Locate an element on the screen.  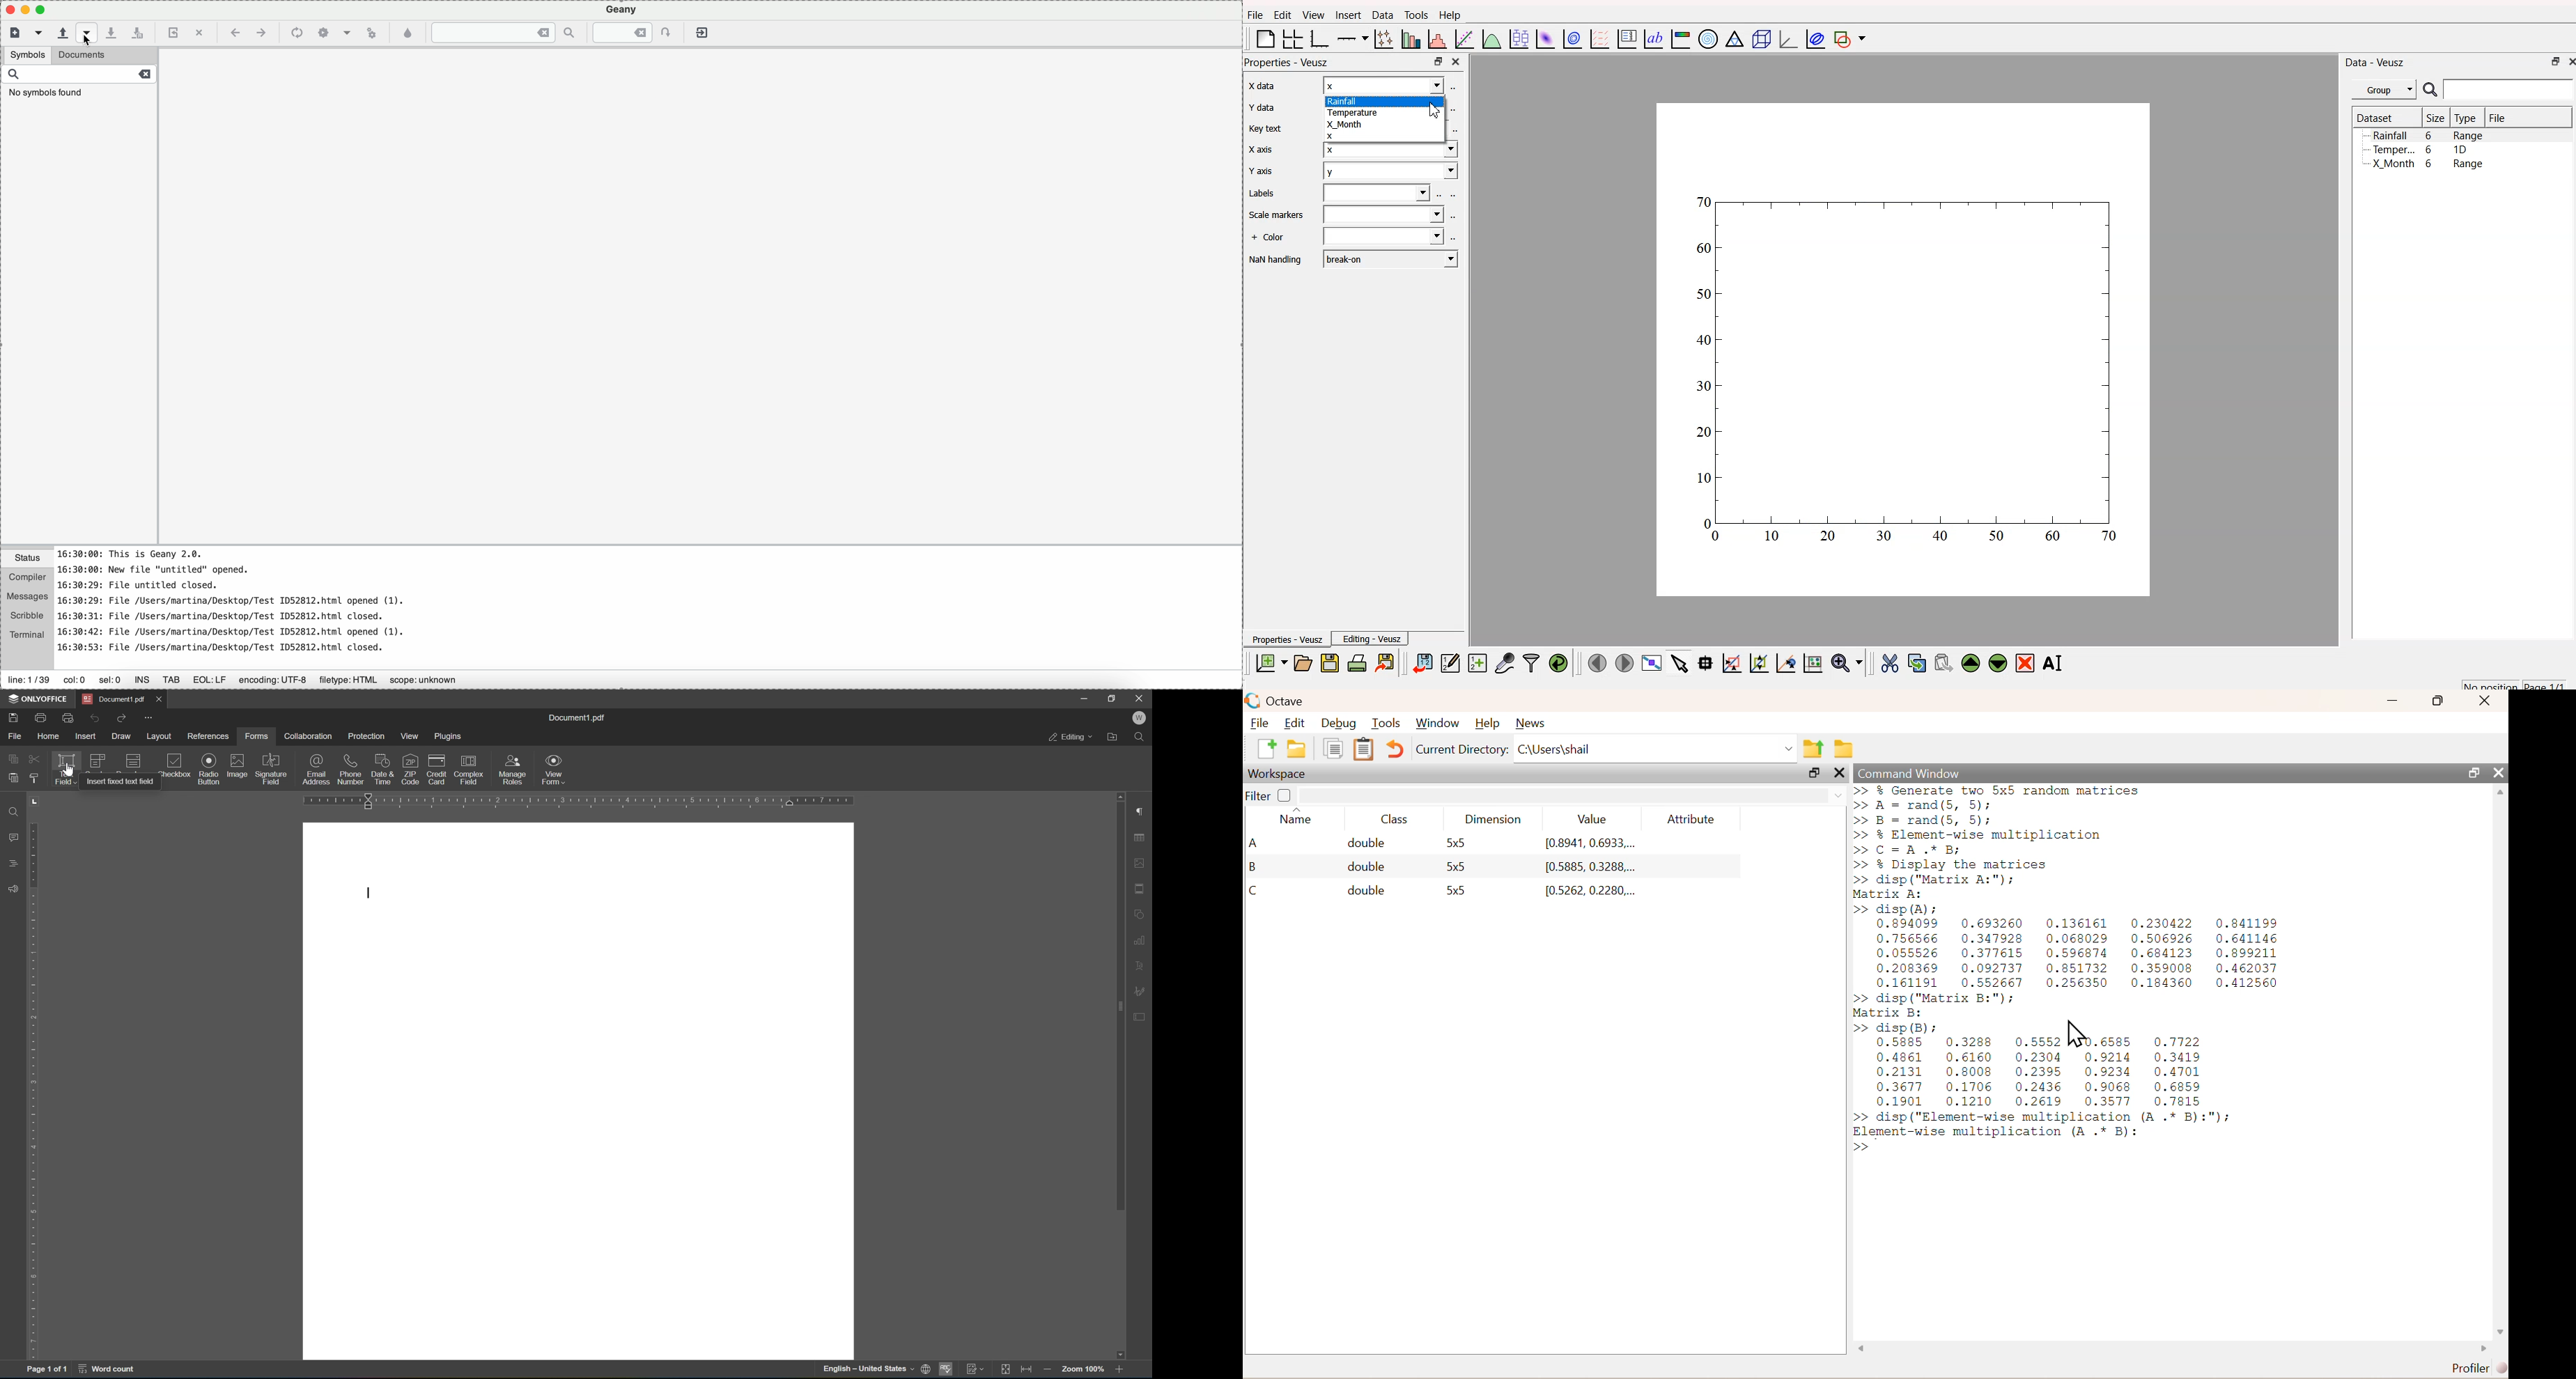
Copy is located at coordinates (1333, 753).